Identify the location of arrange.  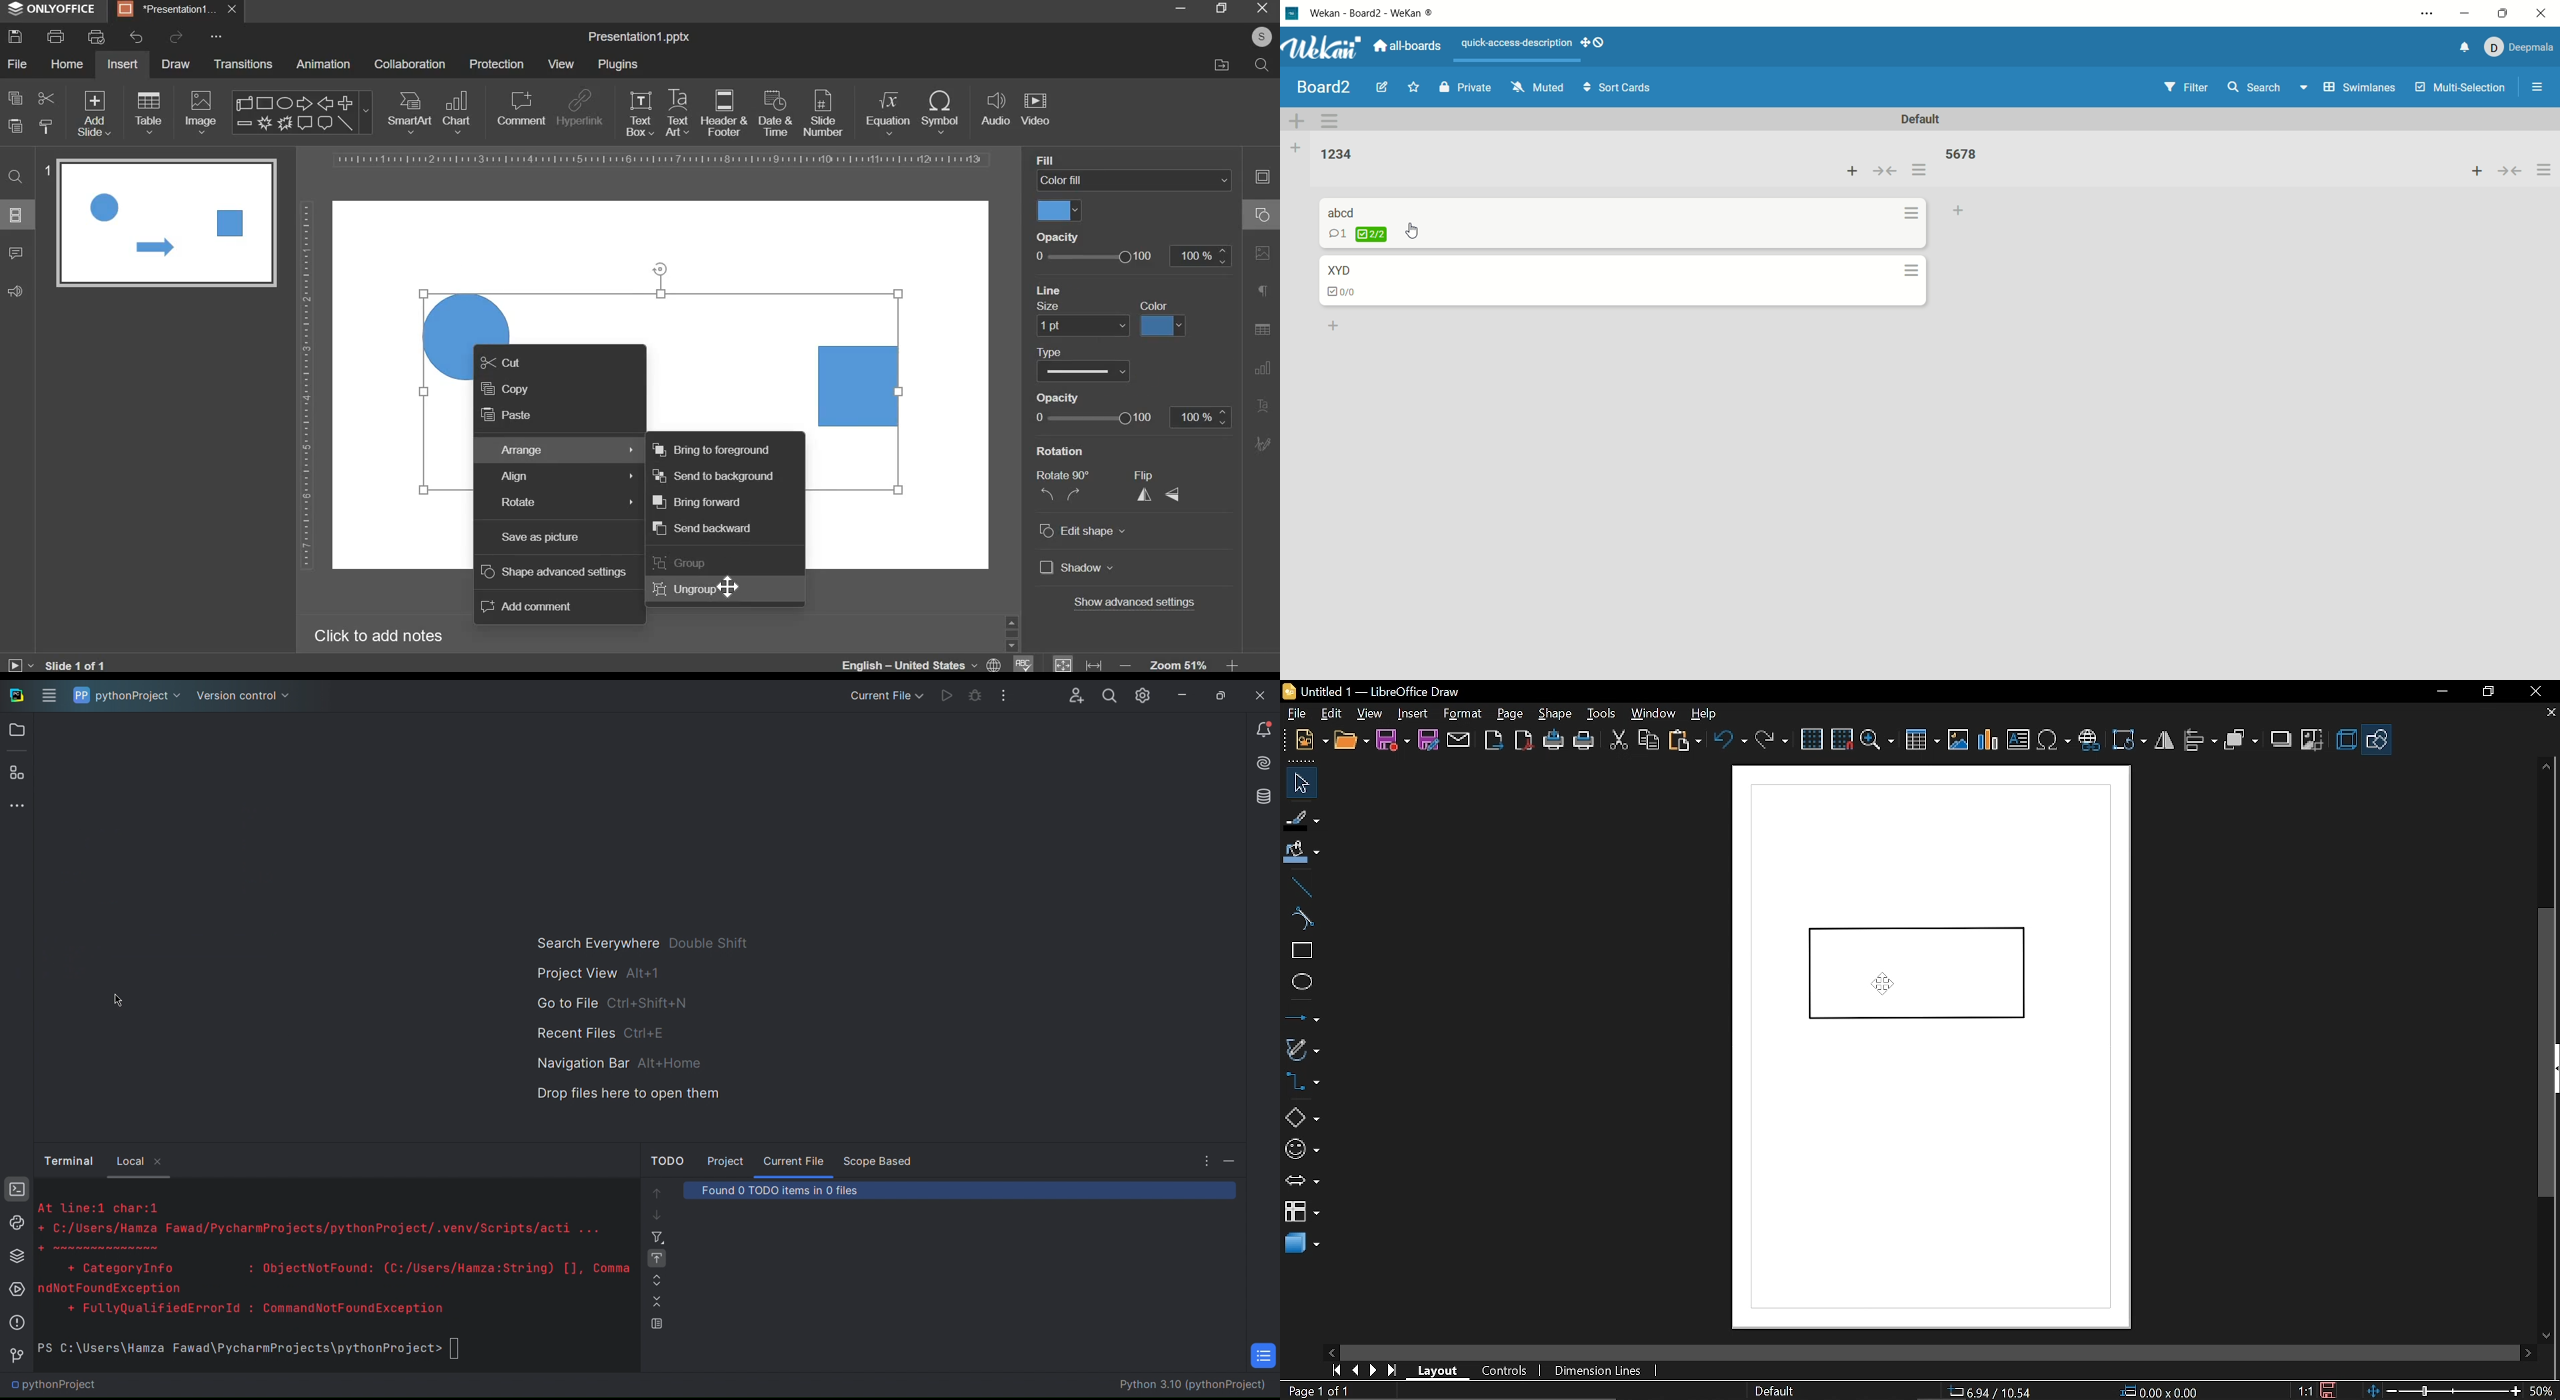
(566, 450).